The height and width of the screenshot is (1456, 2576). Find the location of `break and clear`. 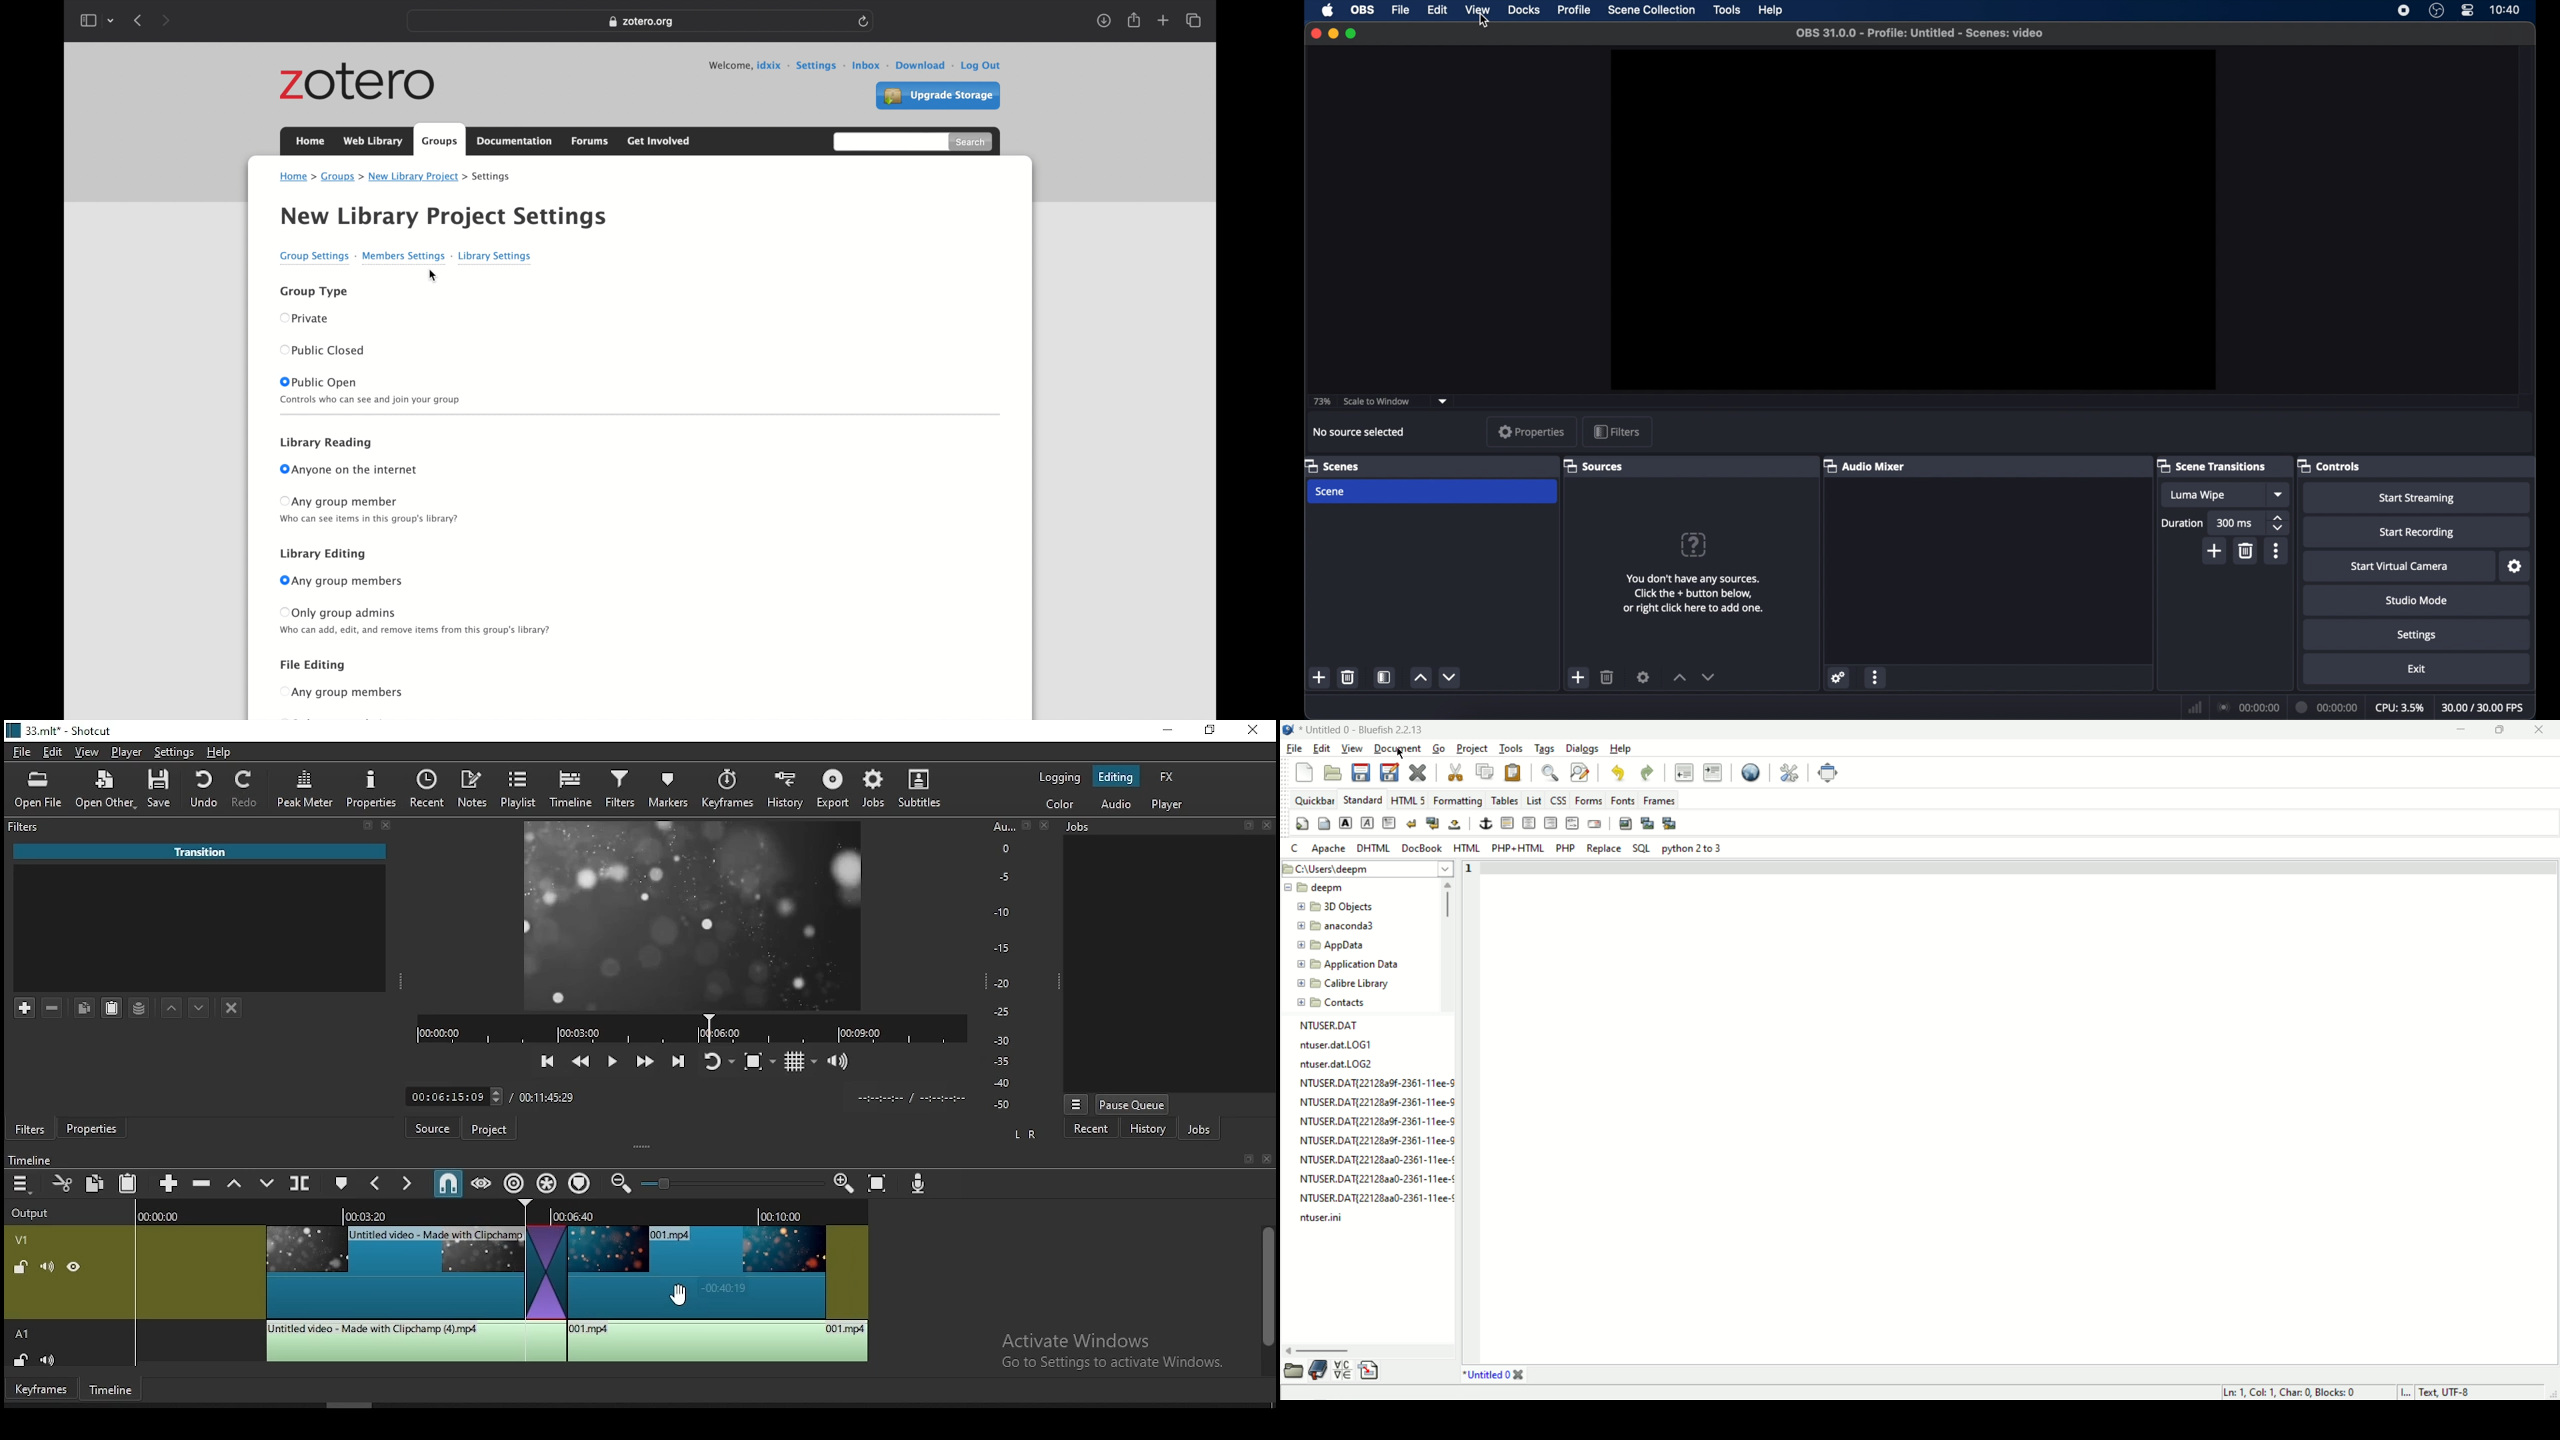

break and clear is located at coordinates (1433, 824).